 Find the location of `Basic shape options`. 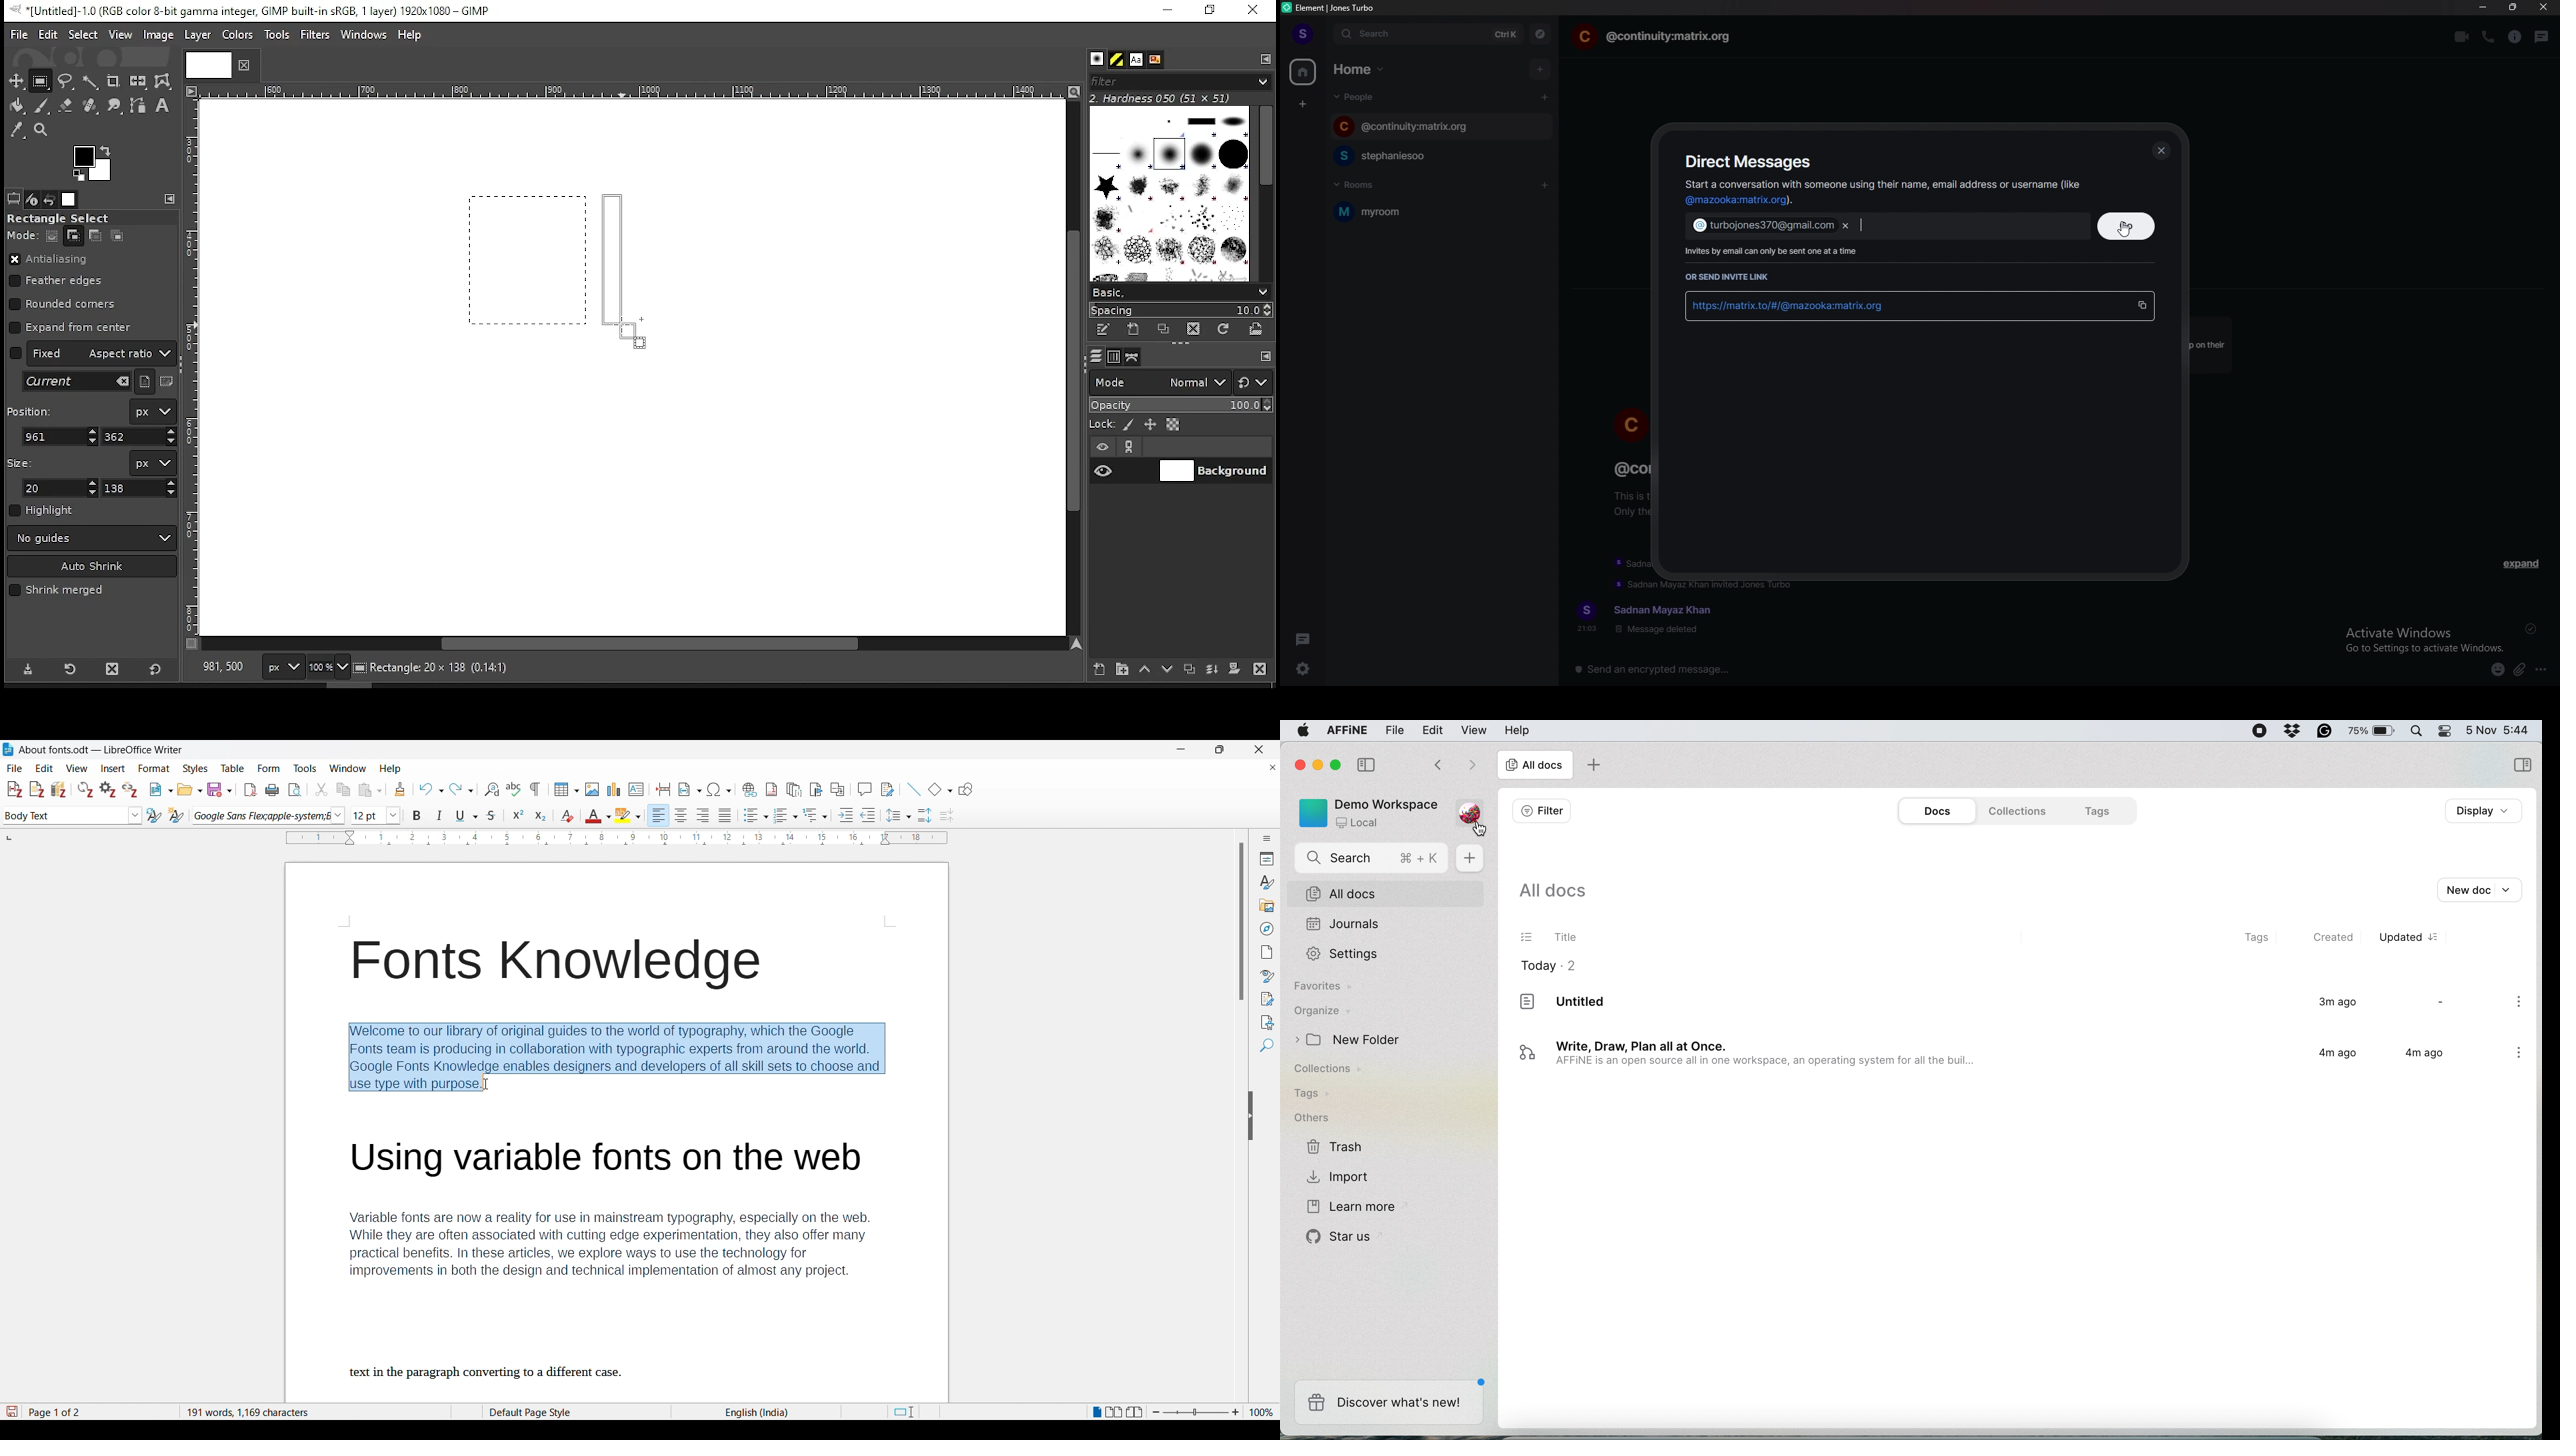

Basic shape options is located at coordinates (940, 789).